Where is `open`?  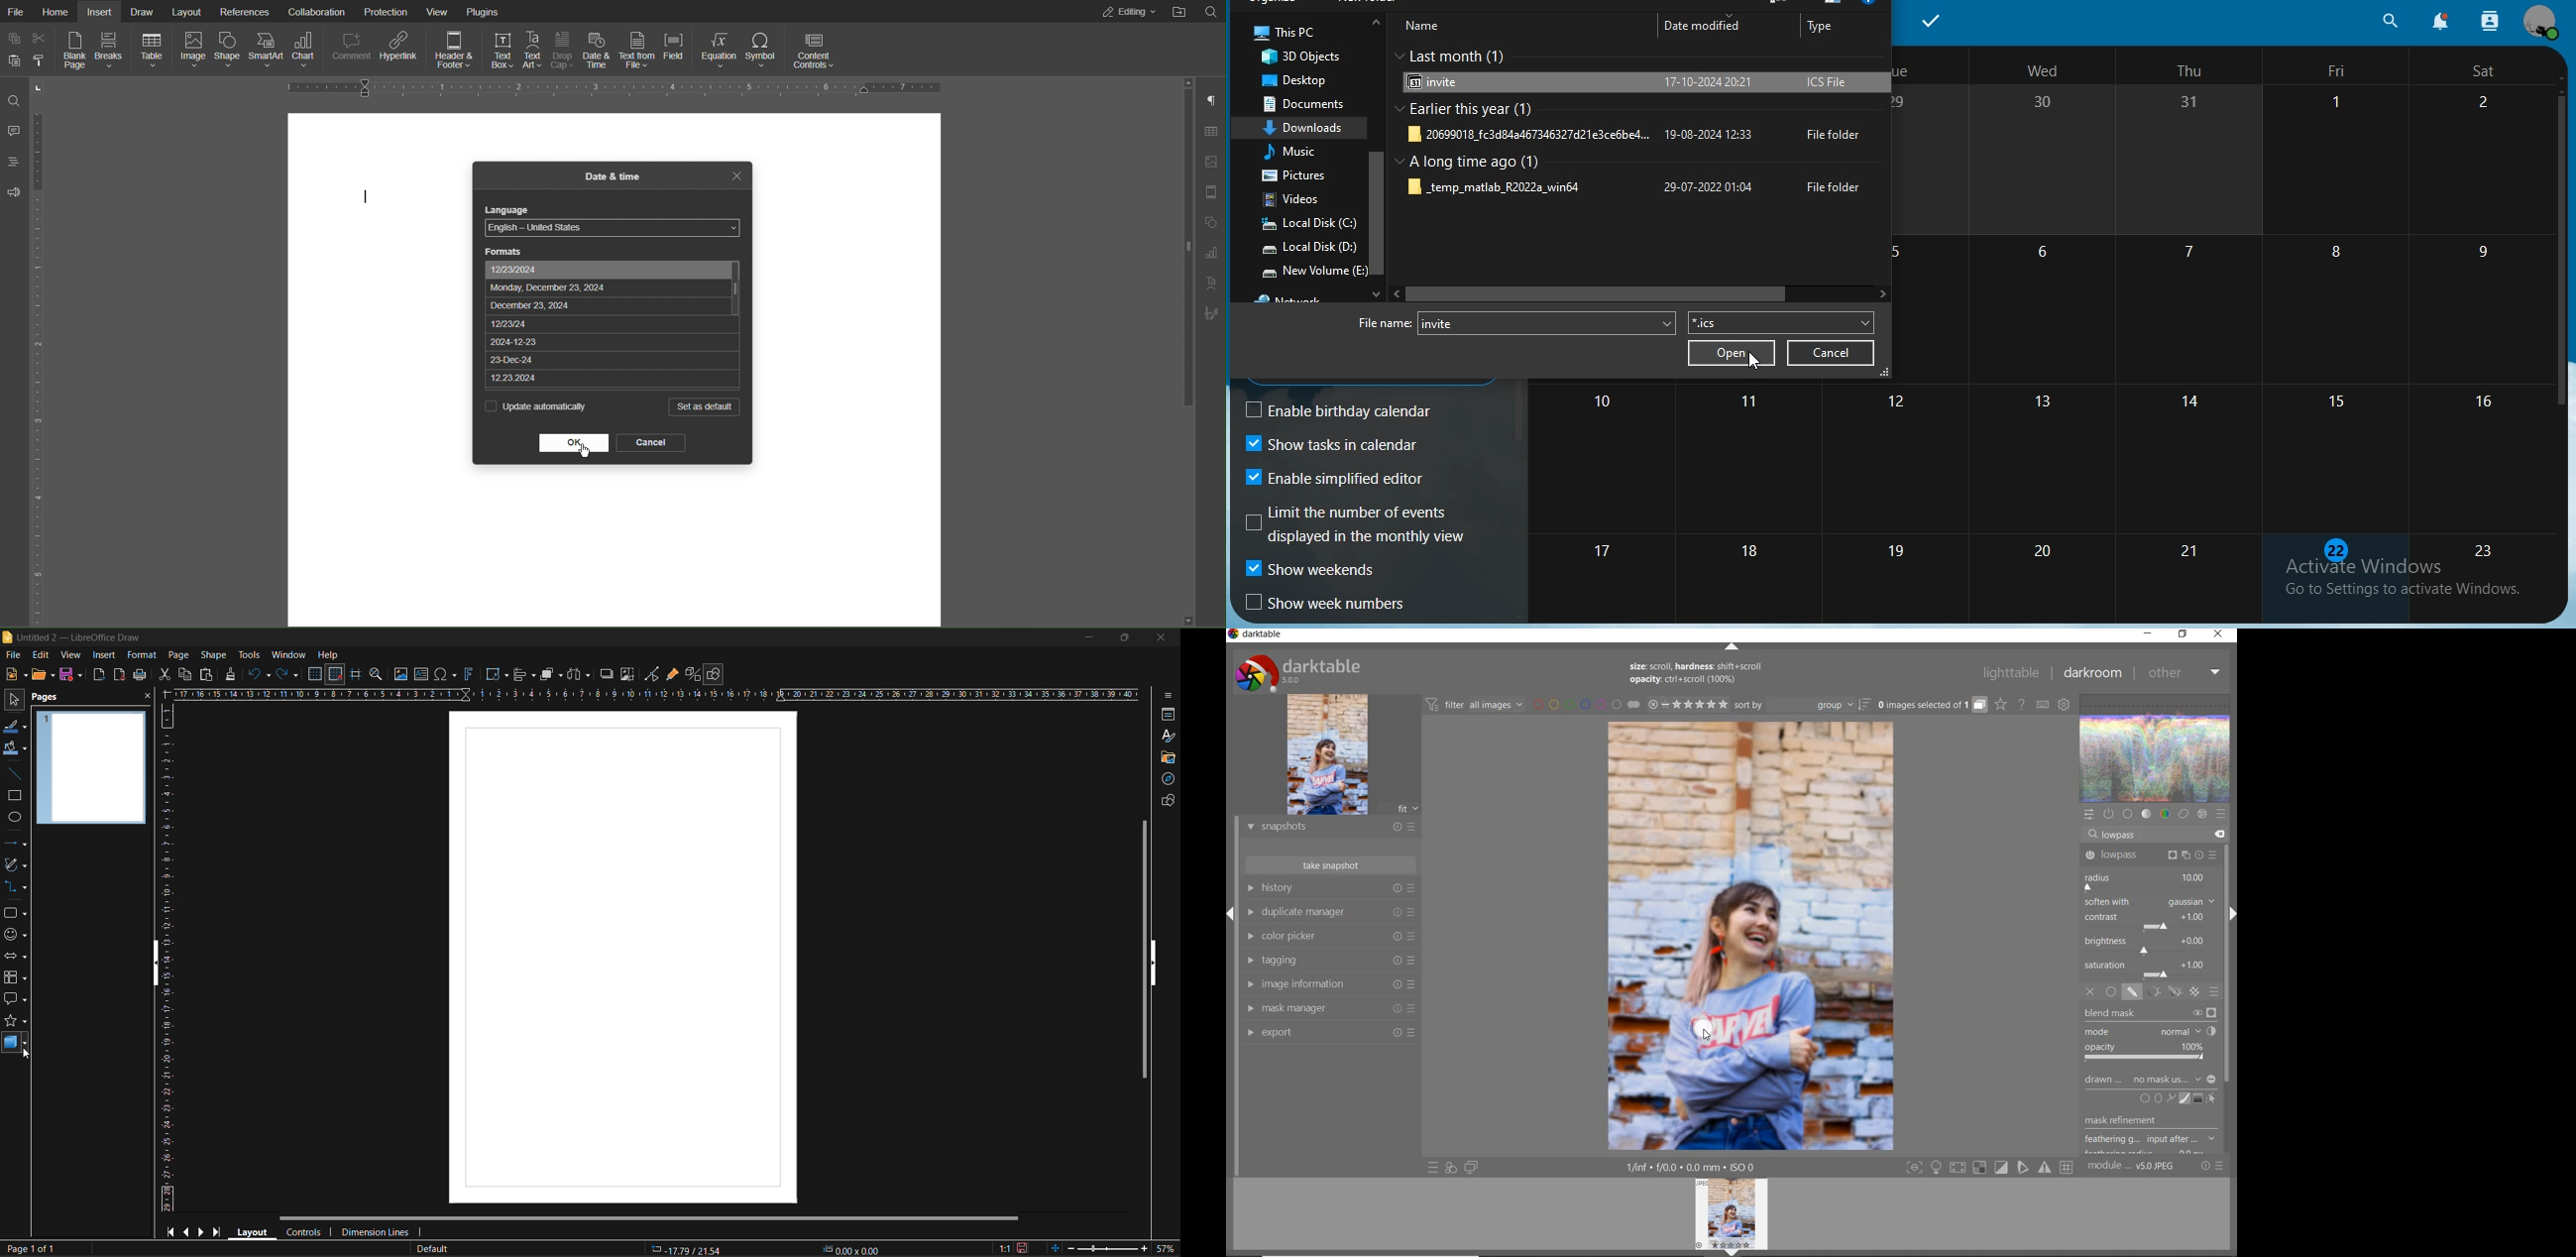 open is located at coordinates (42, 674).